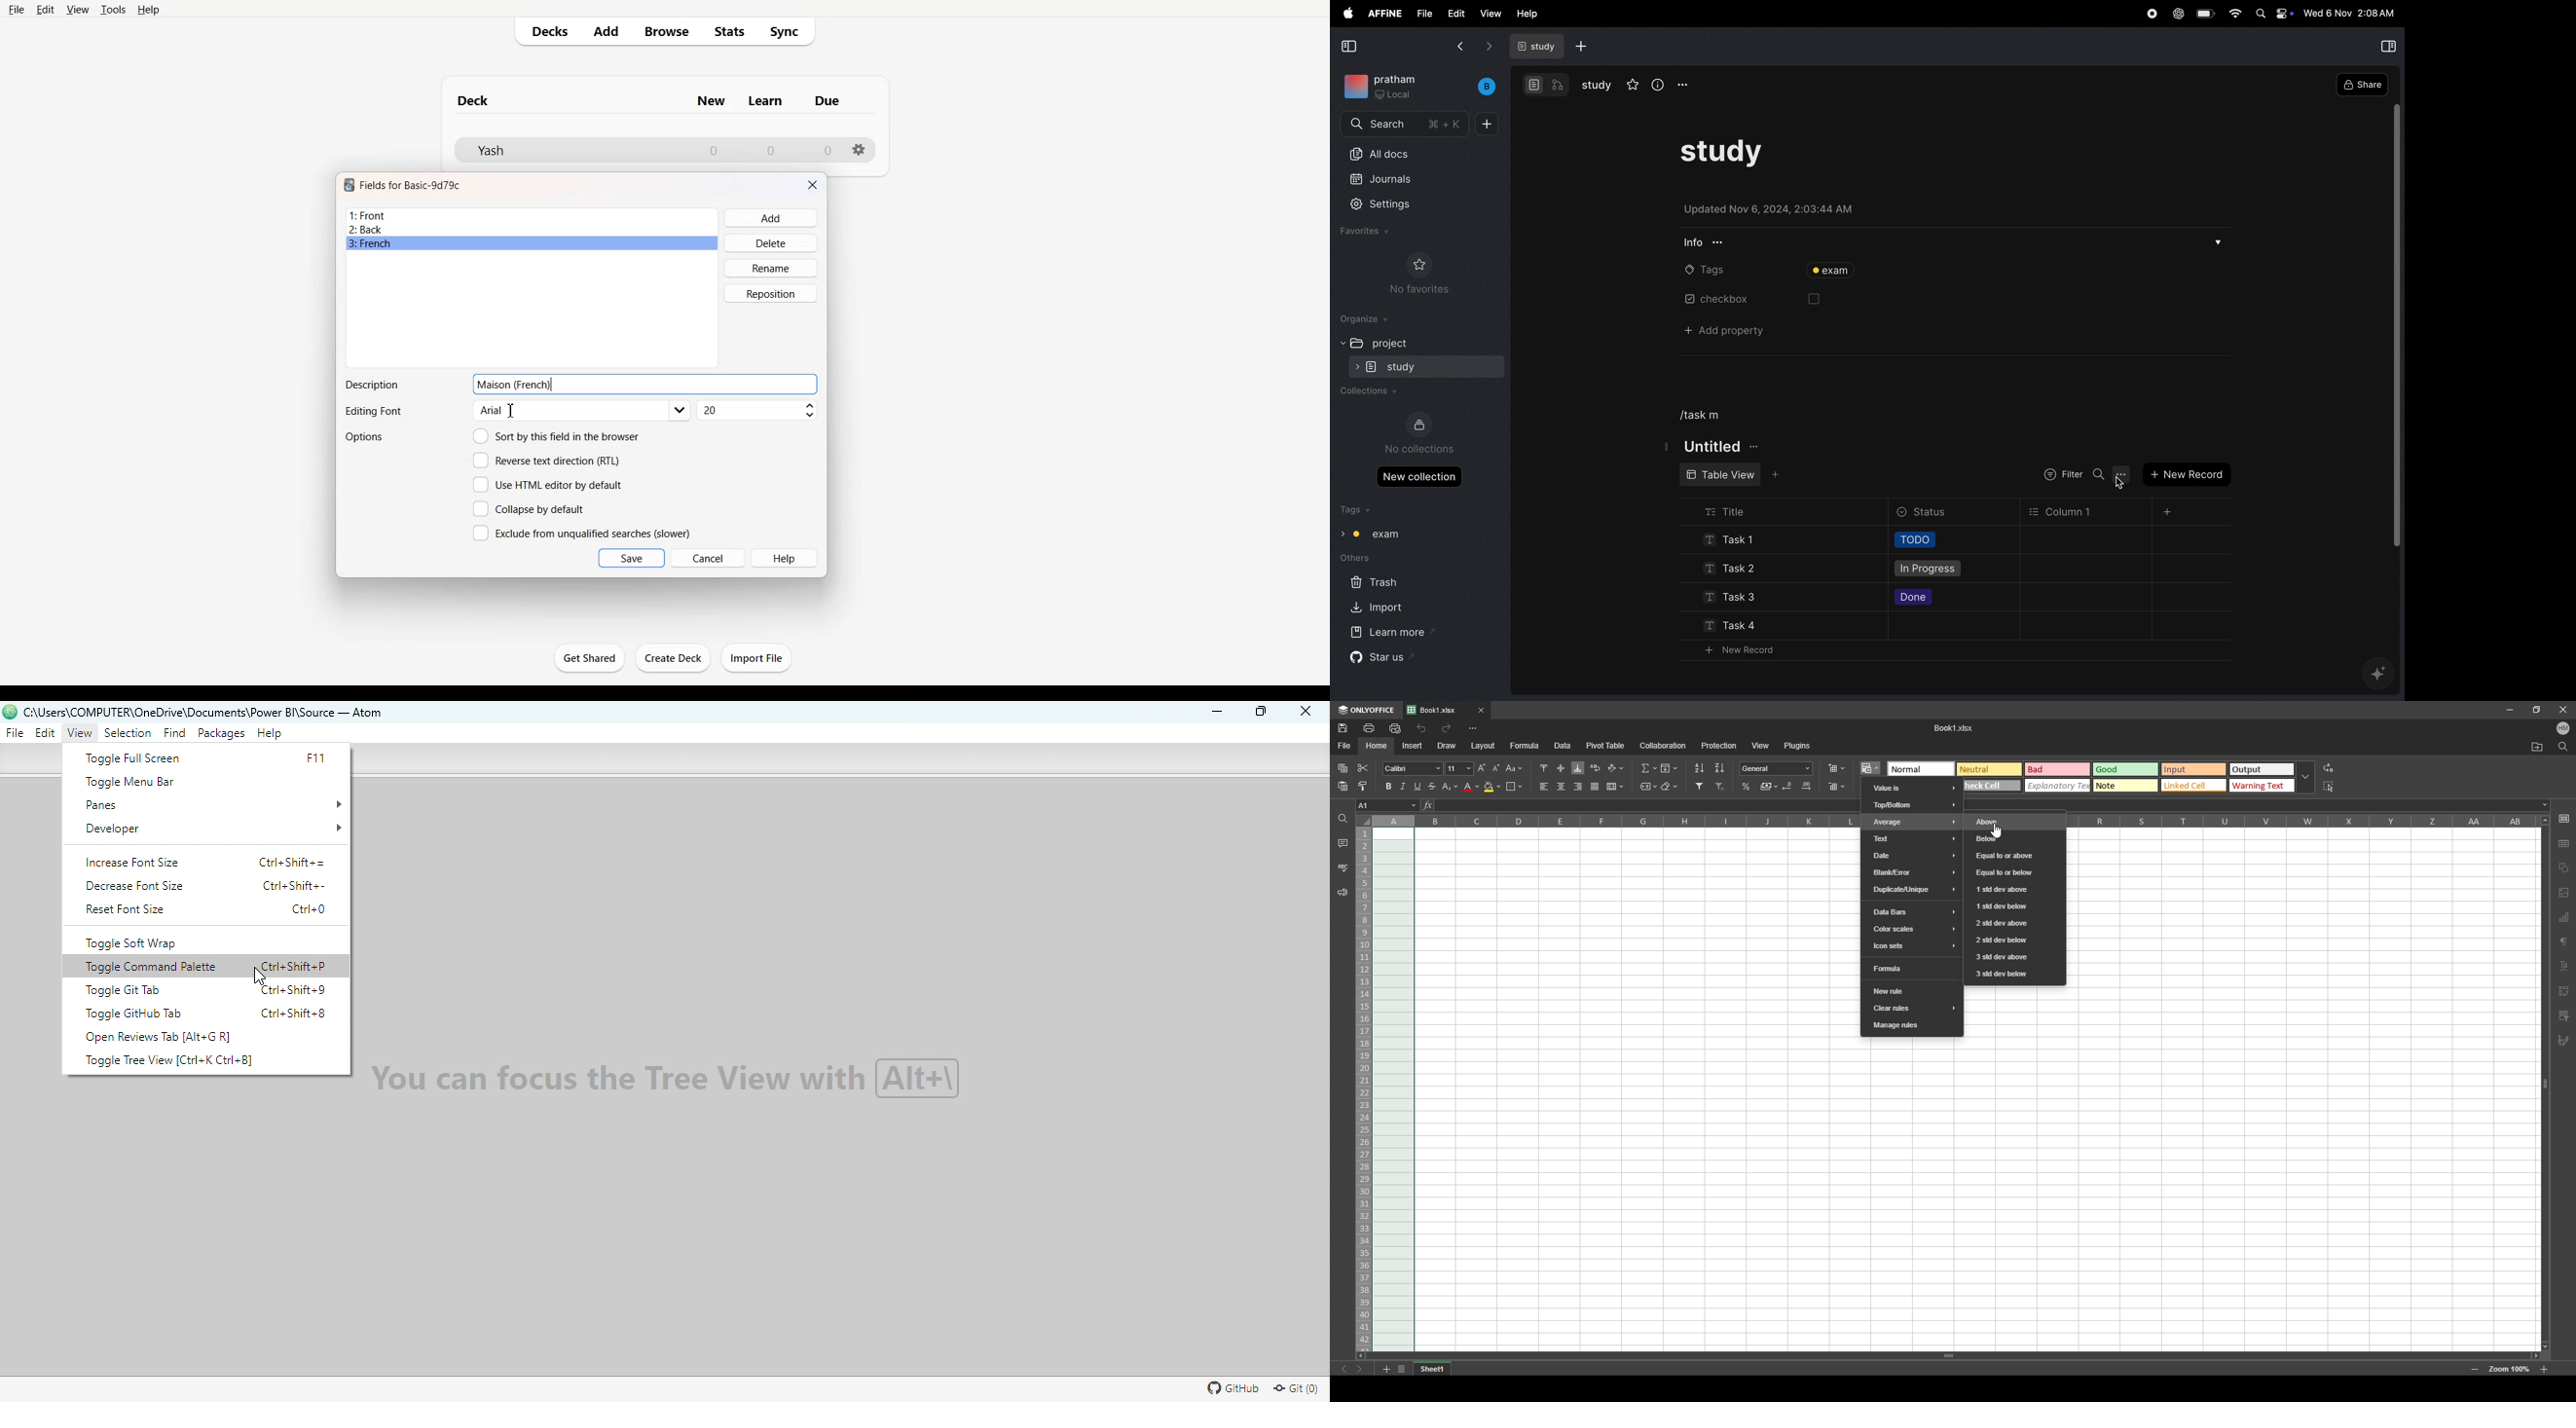 The image size is (2576, 1428). I want to click on cells, so click(2303, 1090).